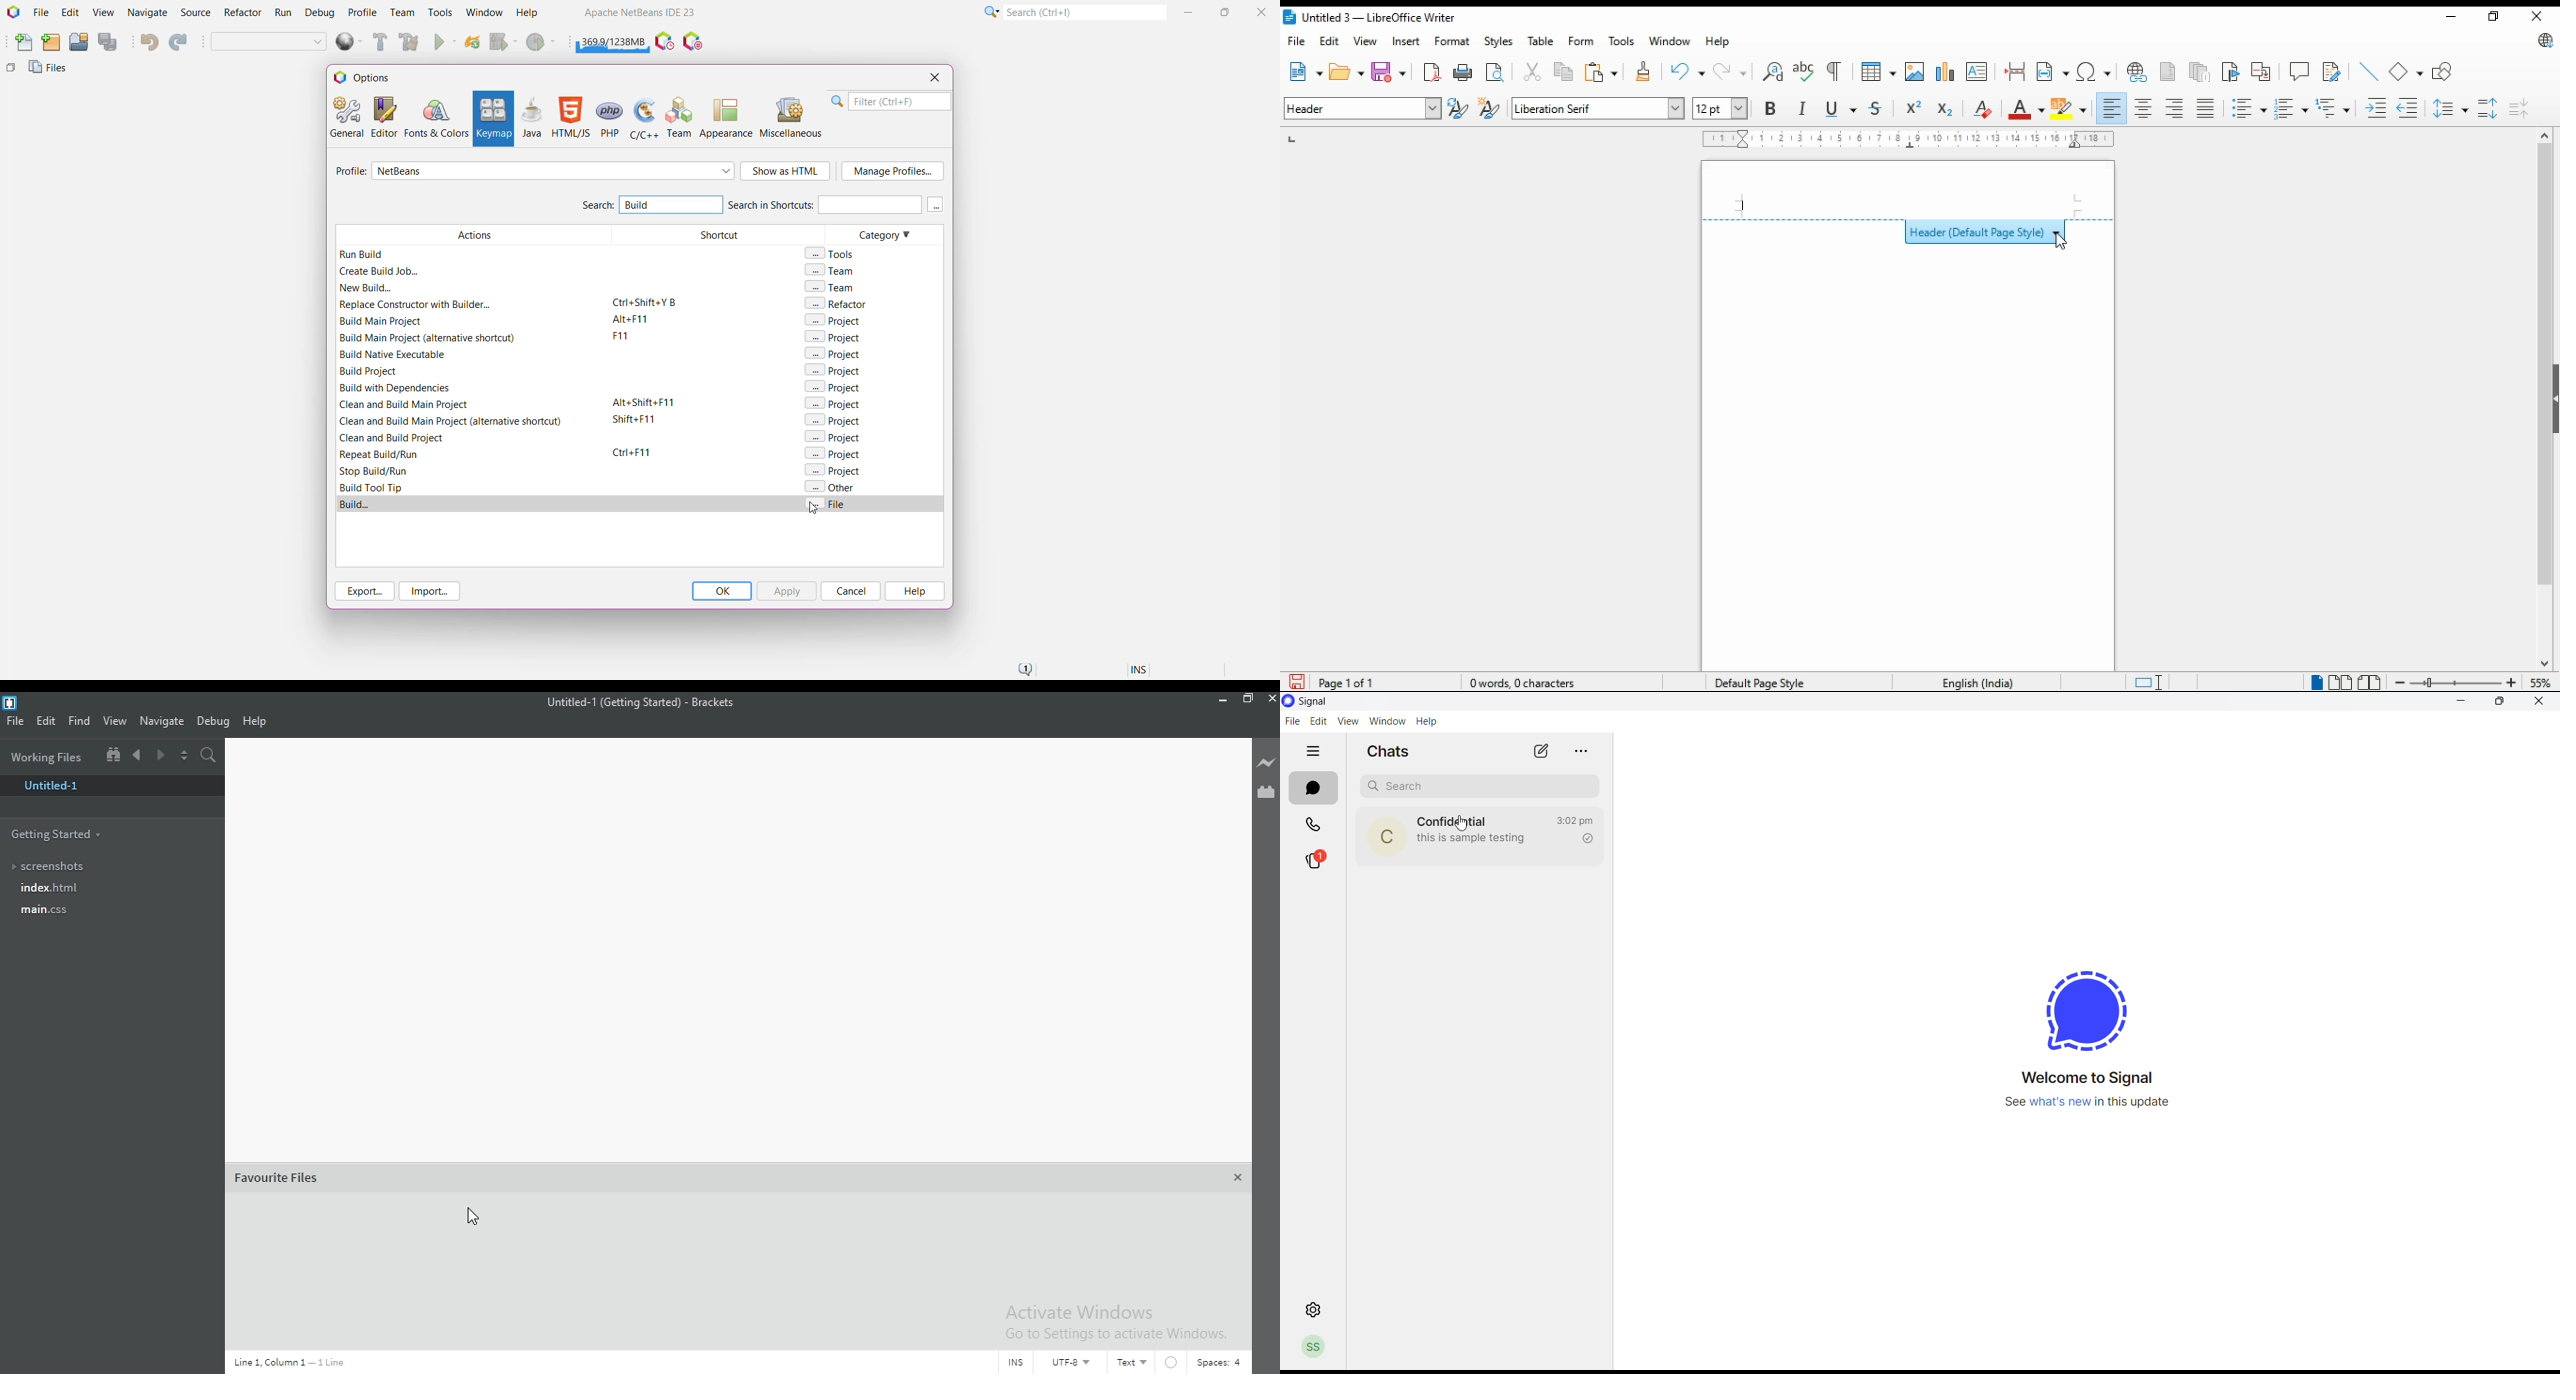  What do you see at coordinates (1140, 671) in the screenshot?
I see `Insert Mode` at bounding box center [1140, 671].